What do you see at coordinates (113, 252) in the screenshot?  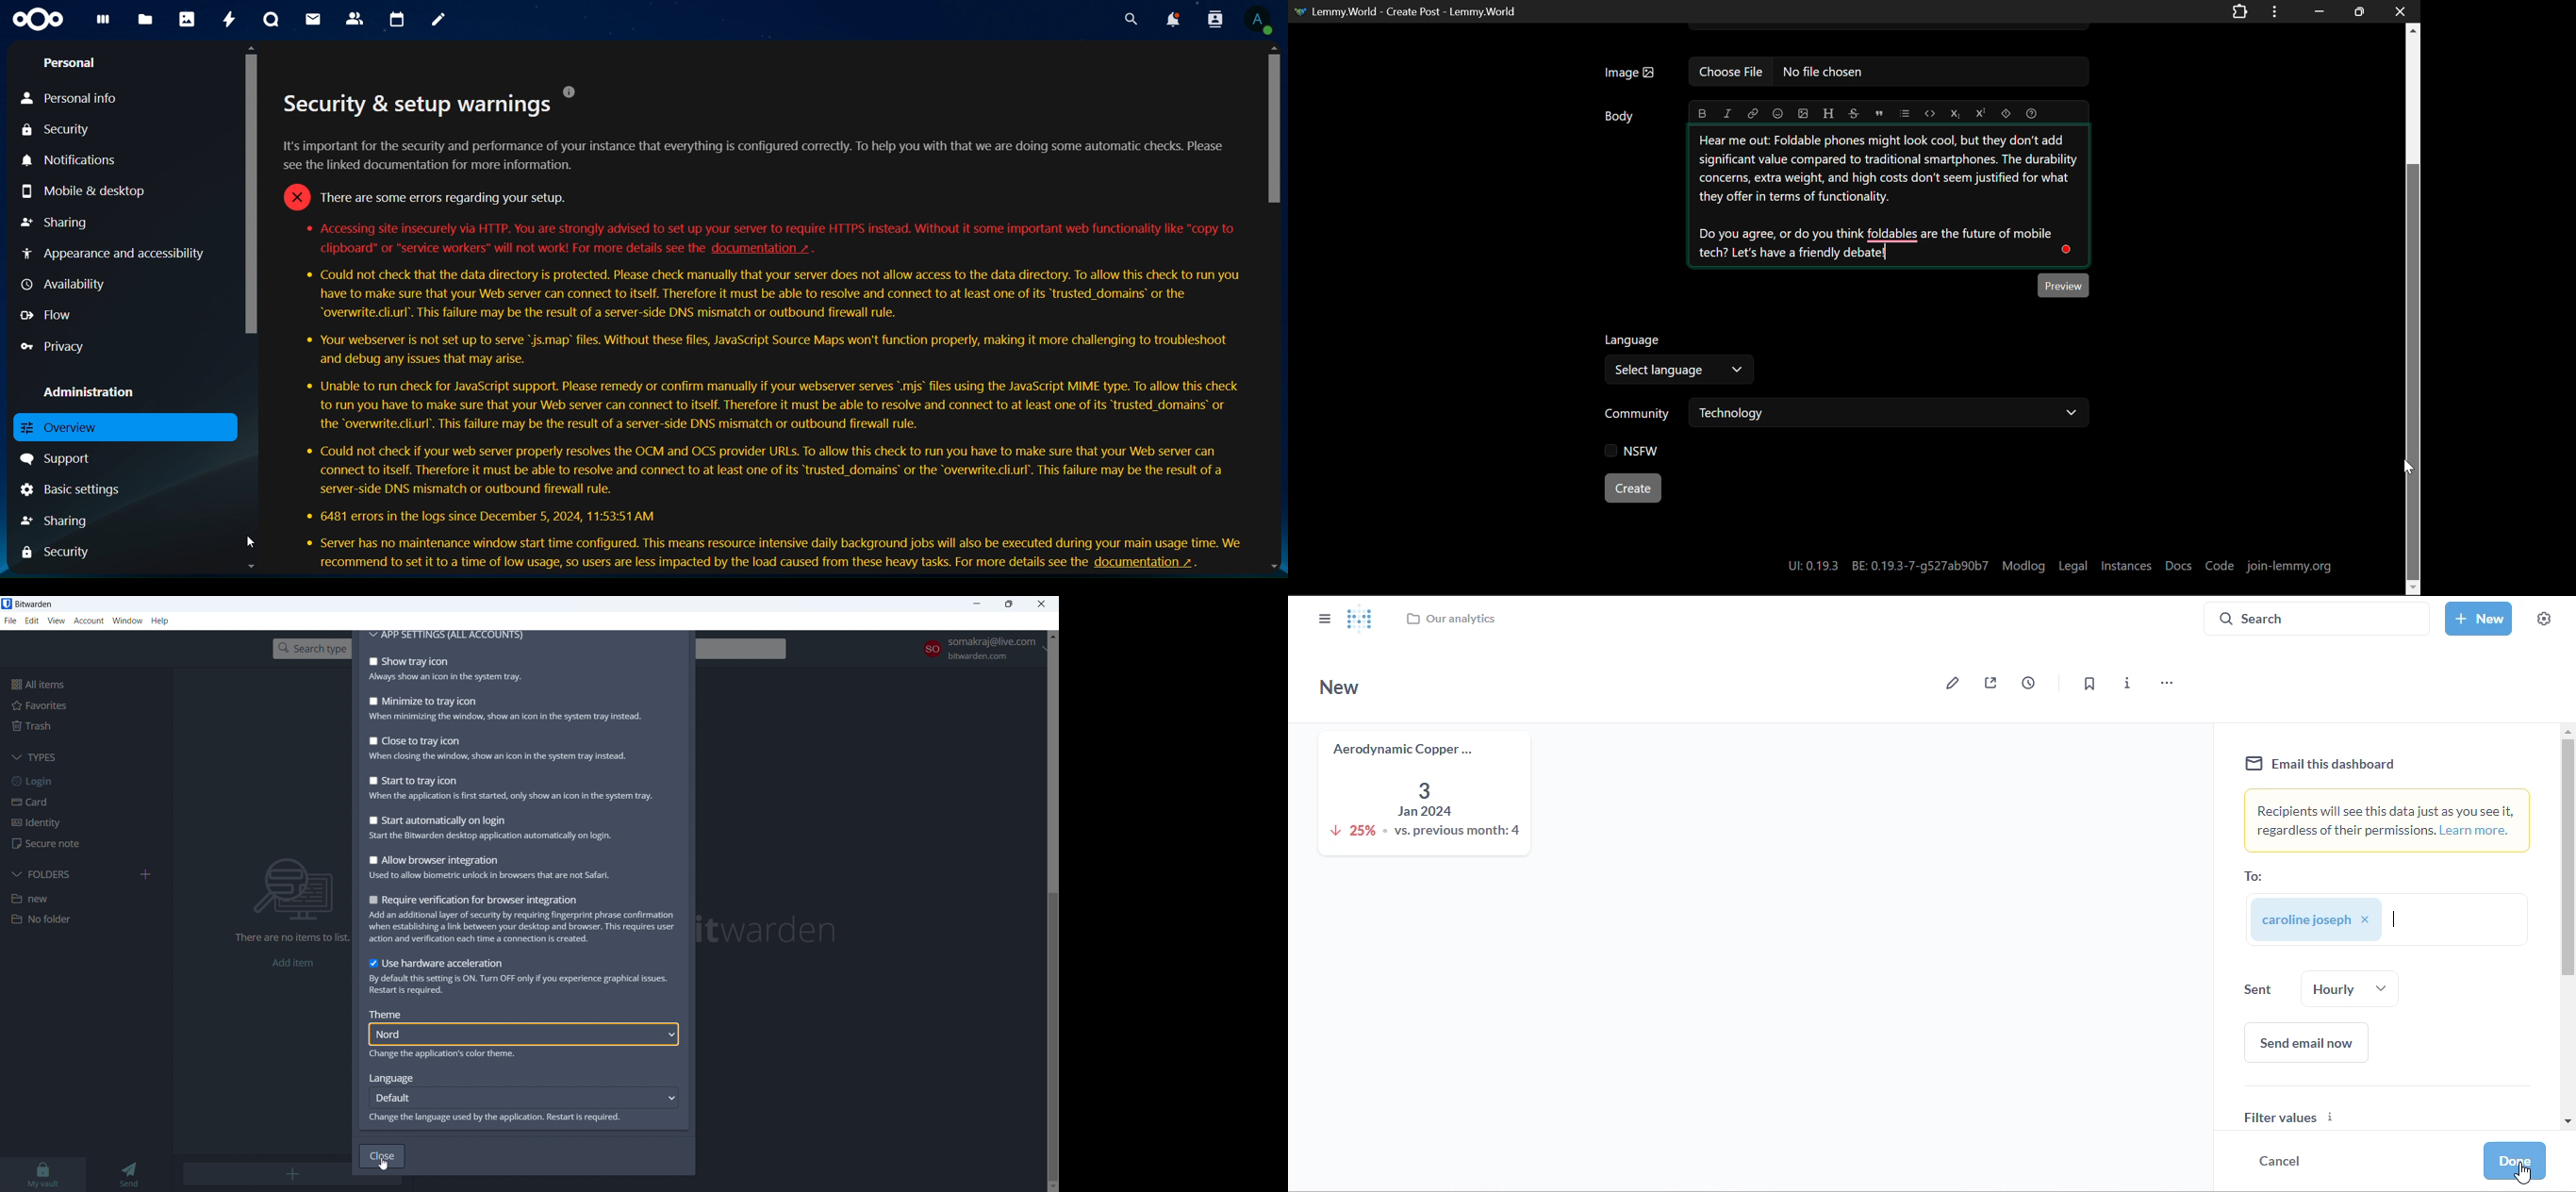 I see `appearance and accessibility` at bounding box center [113, 252].